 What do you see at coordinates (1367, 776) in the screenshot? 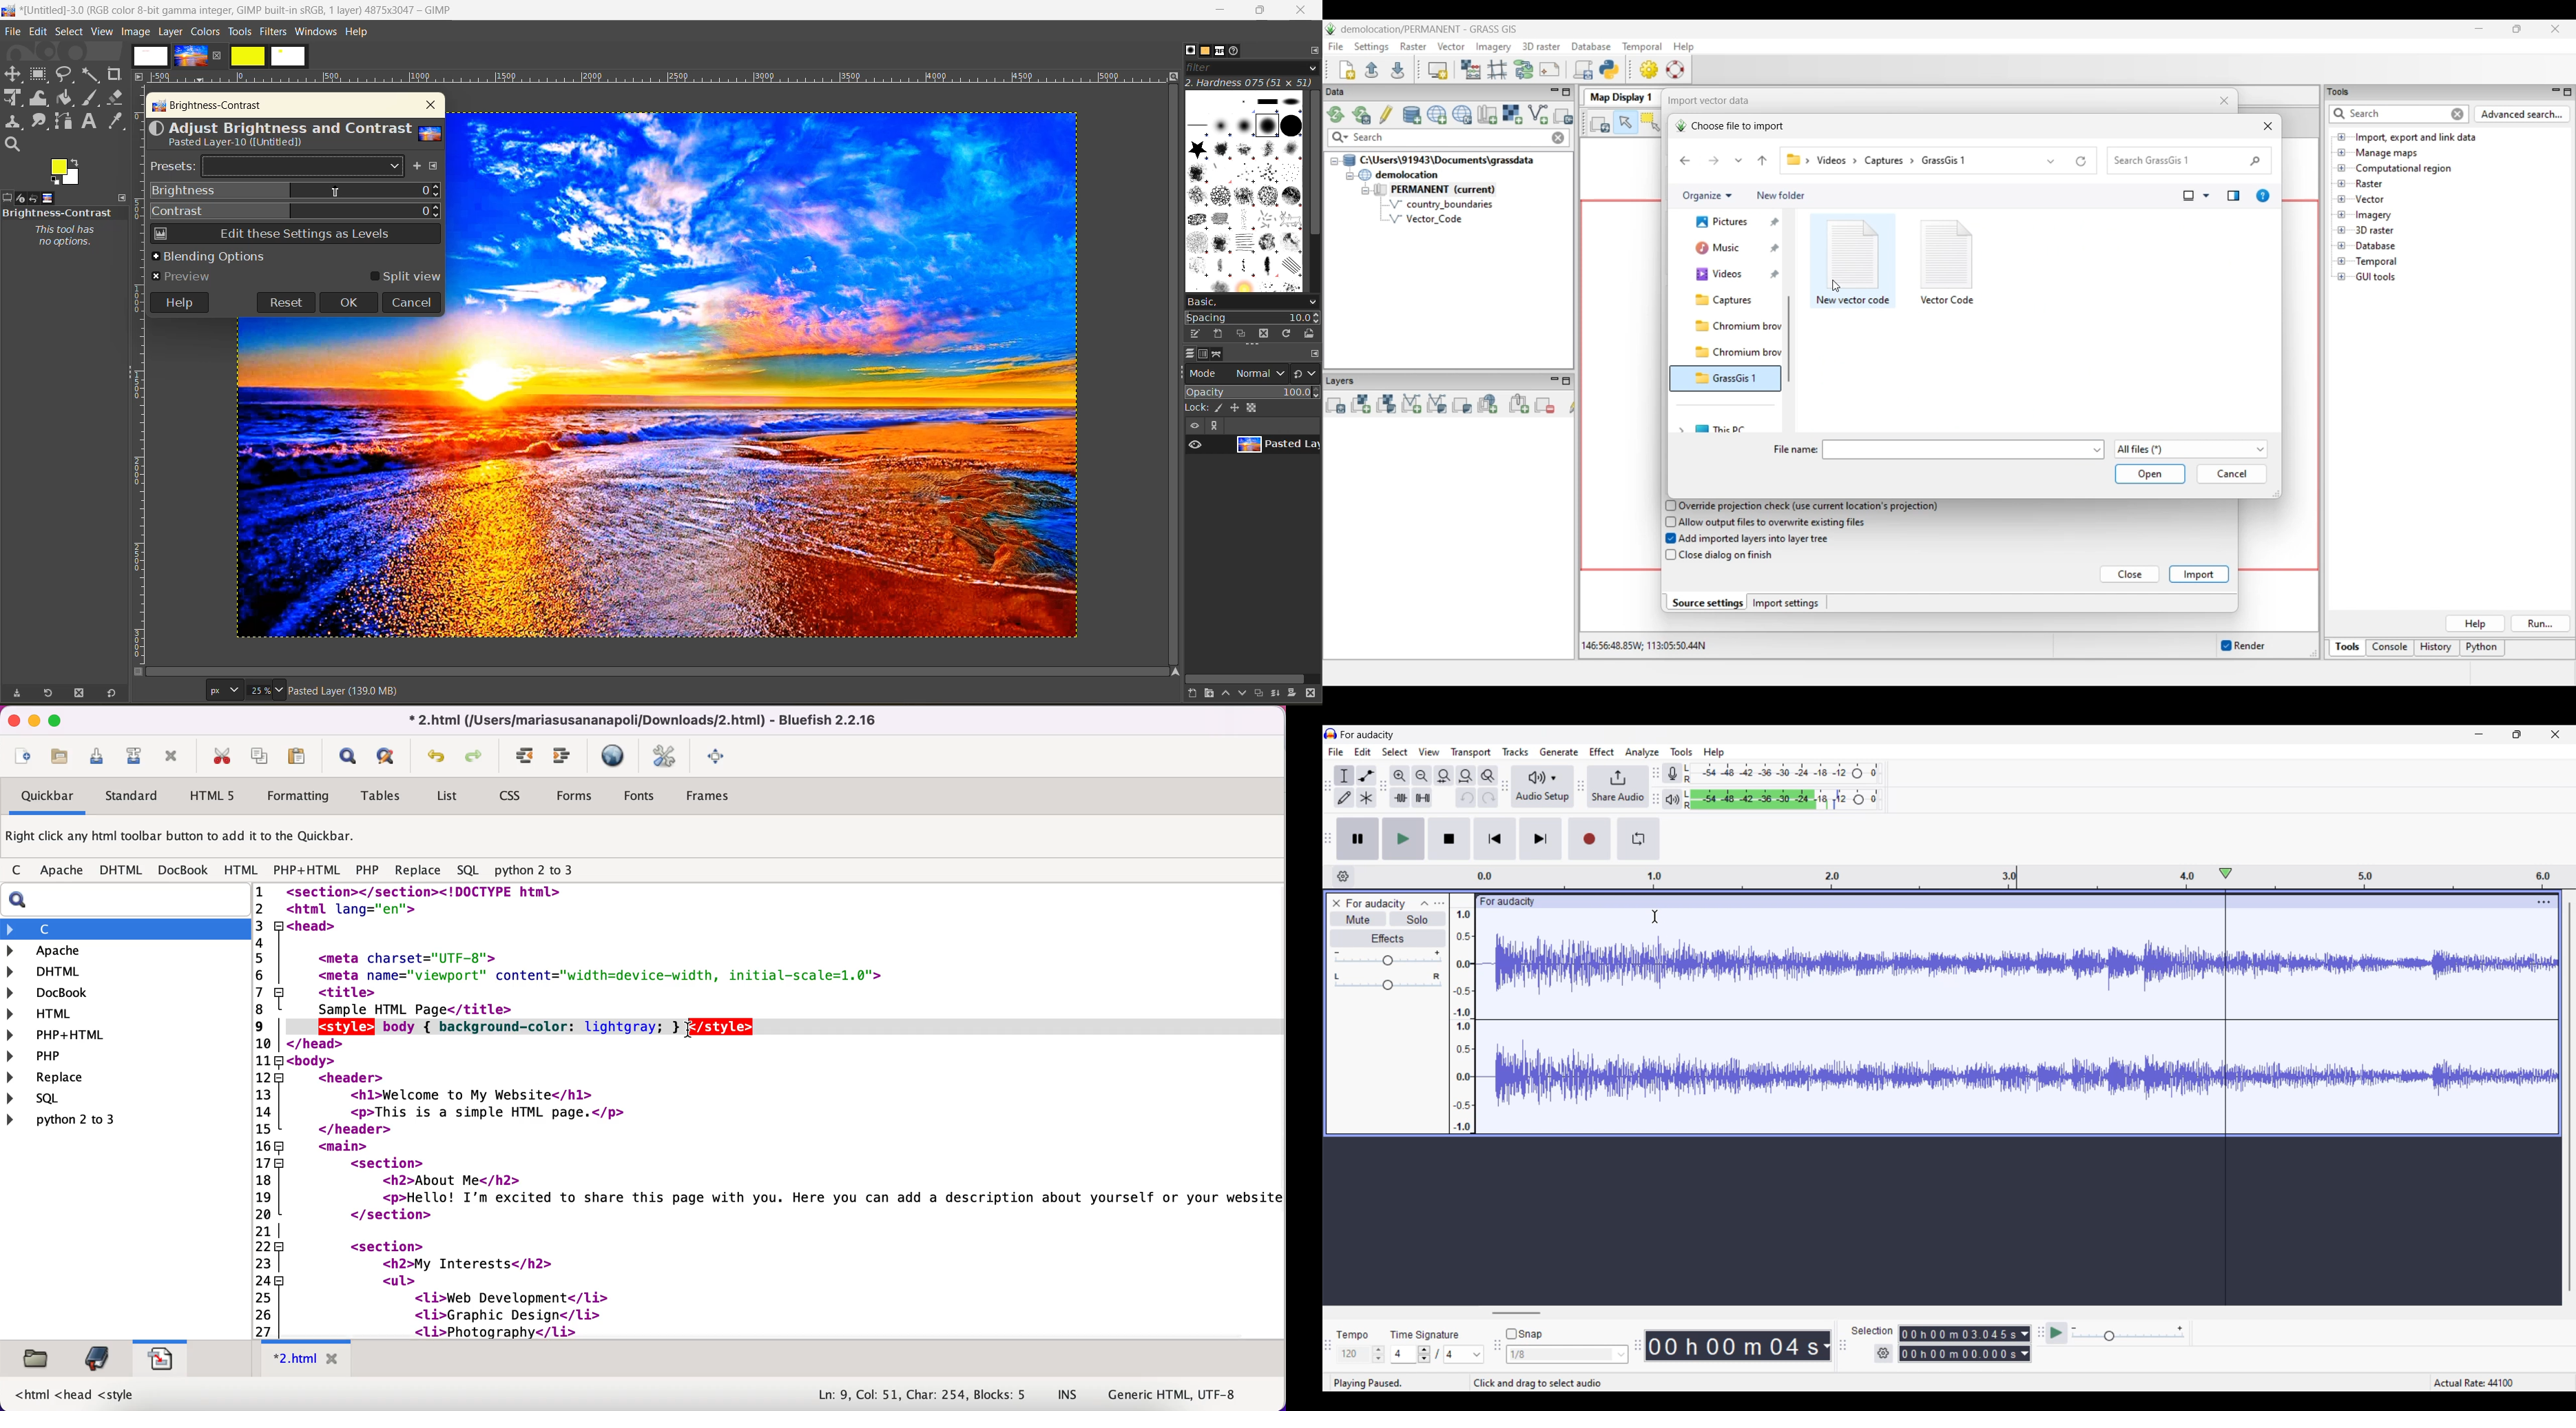
I see `Envelop tool` at bounding box center [1367, 776].